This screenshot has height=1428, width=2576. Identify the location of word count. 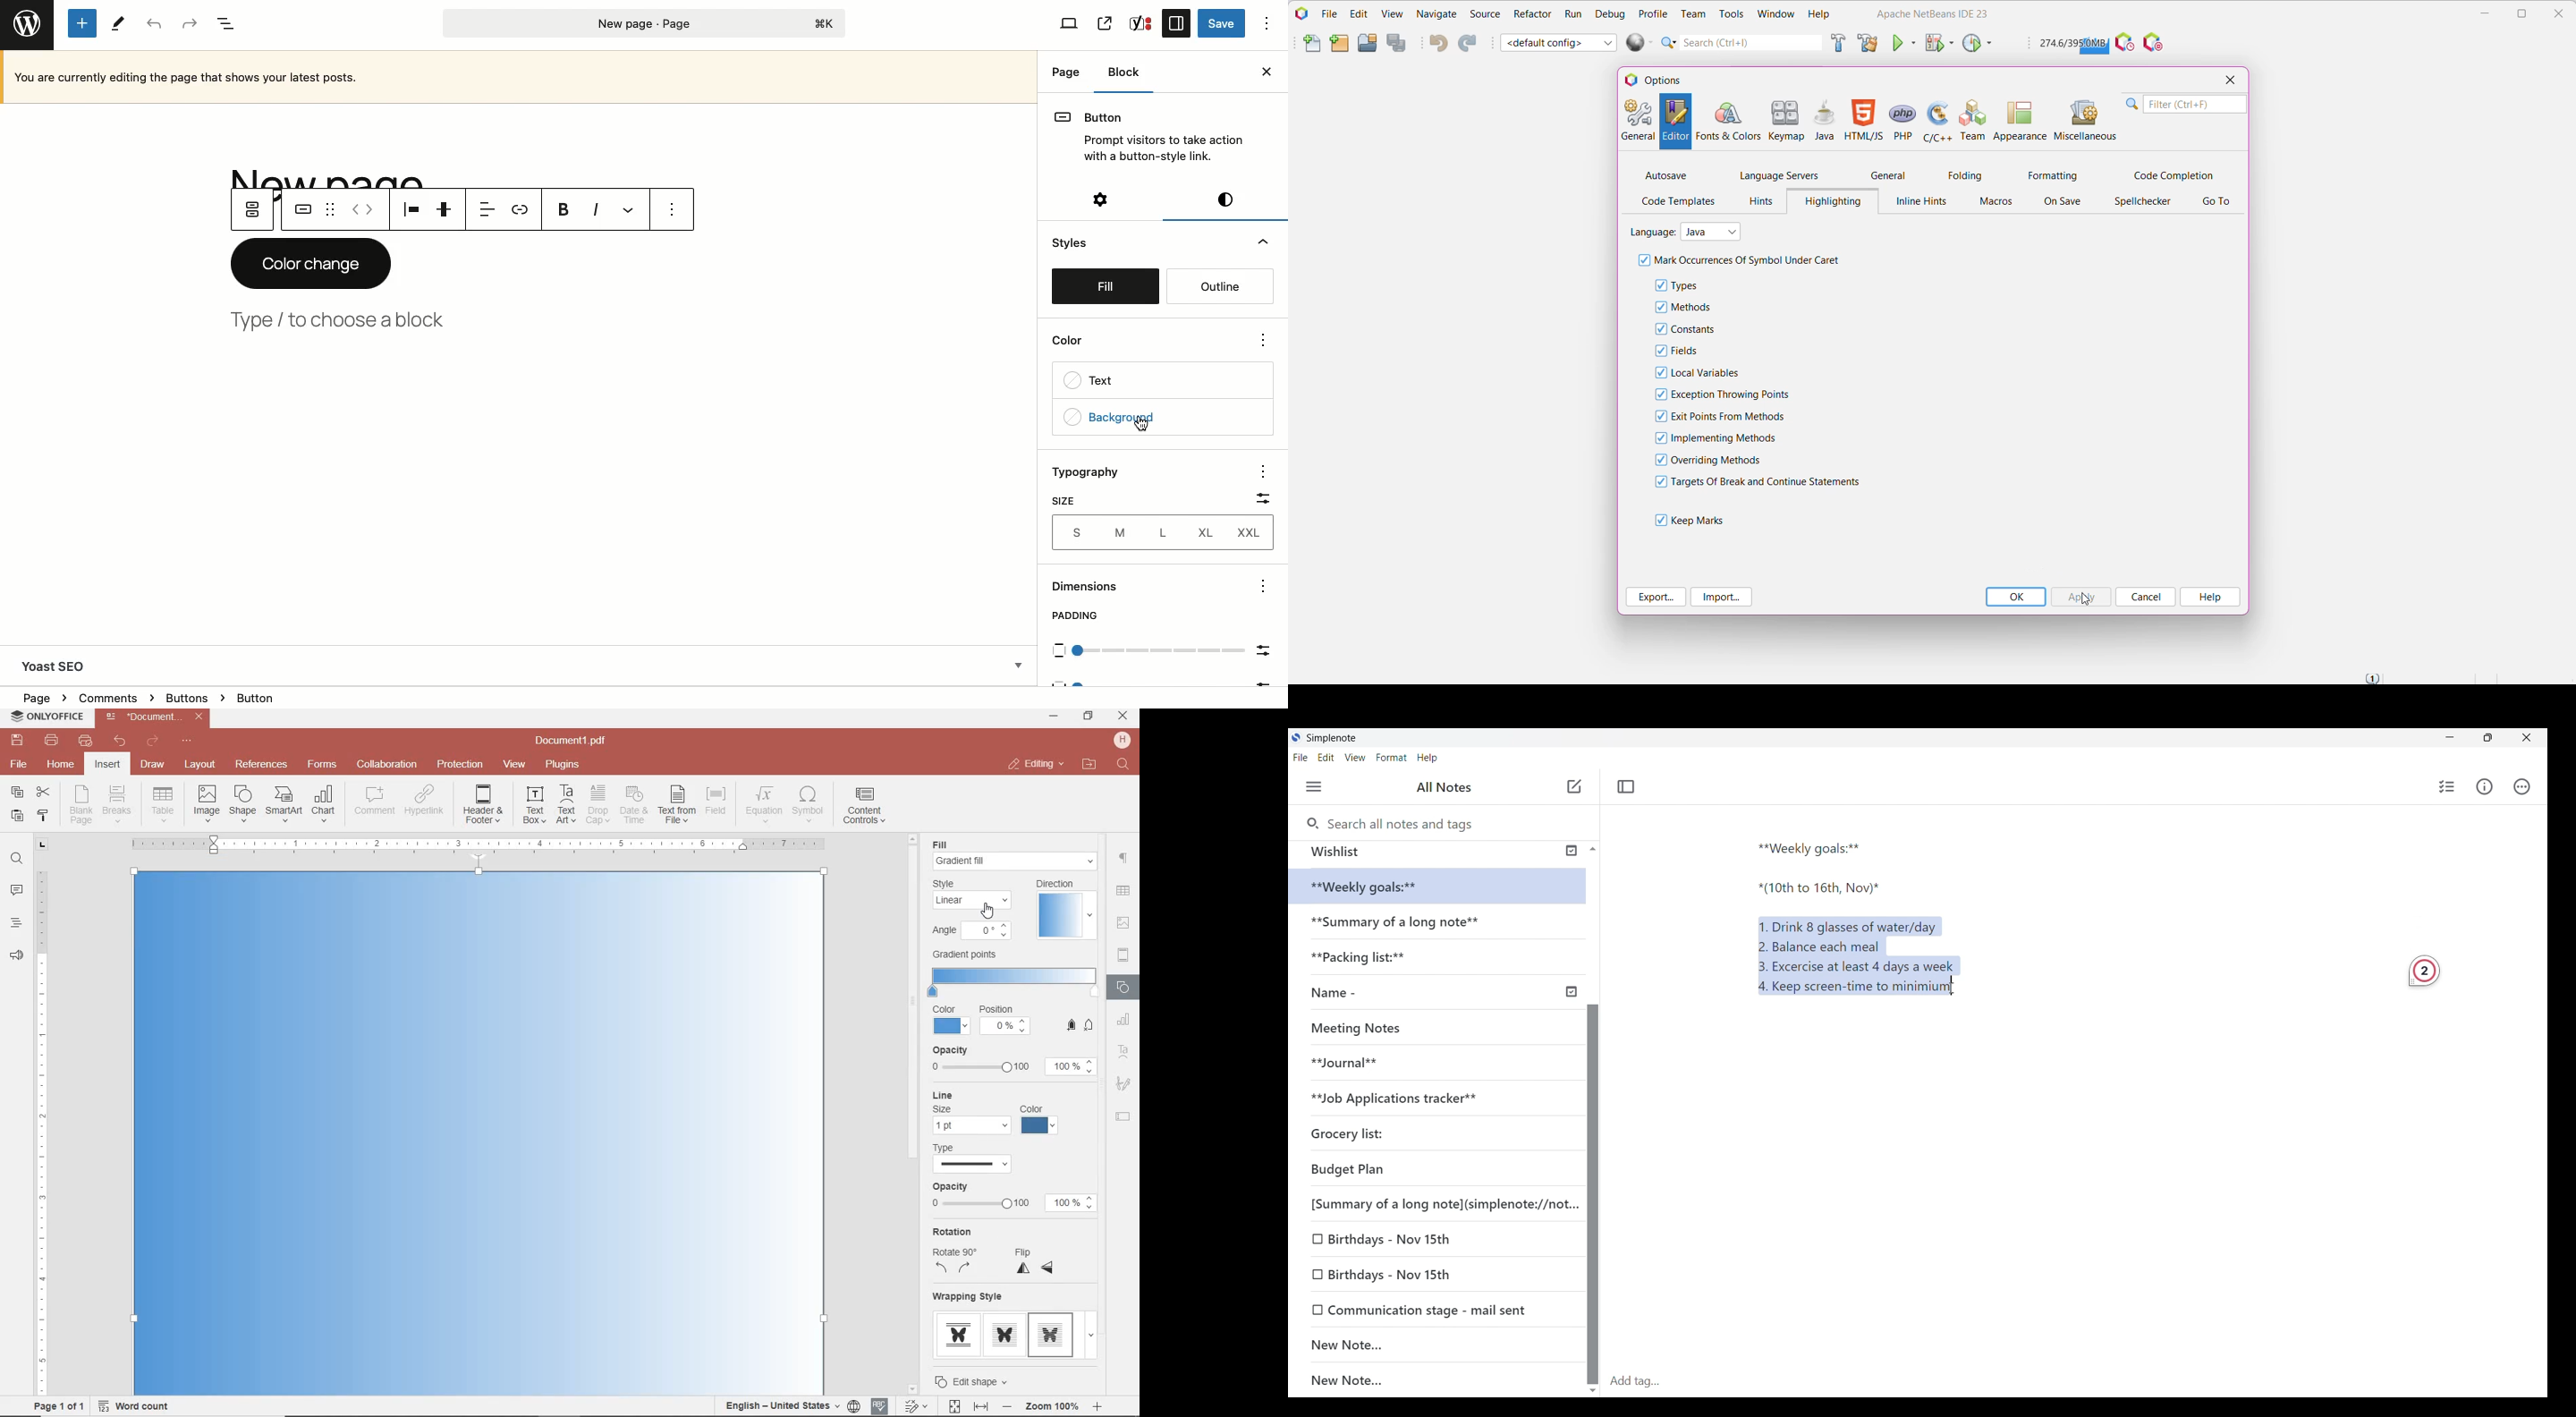
(138, 1406).